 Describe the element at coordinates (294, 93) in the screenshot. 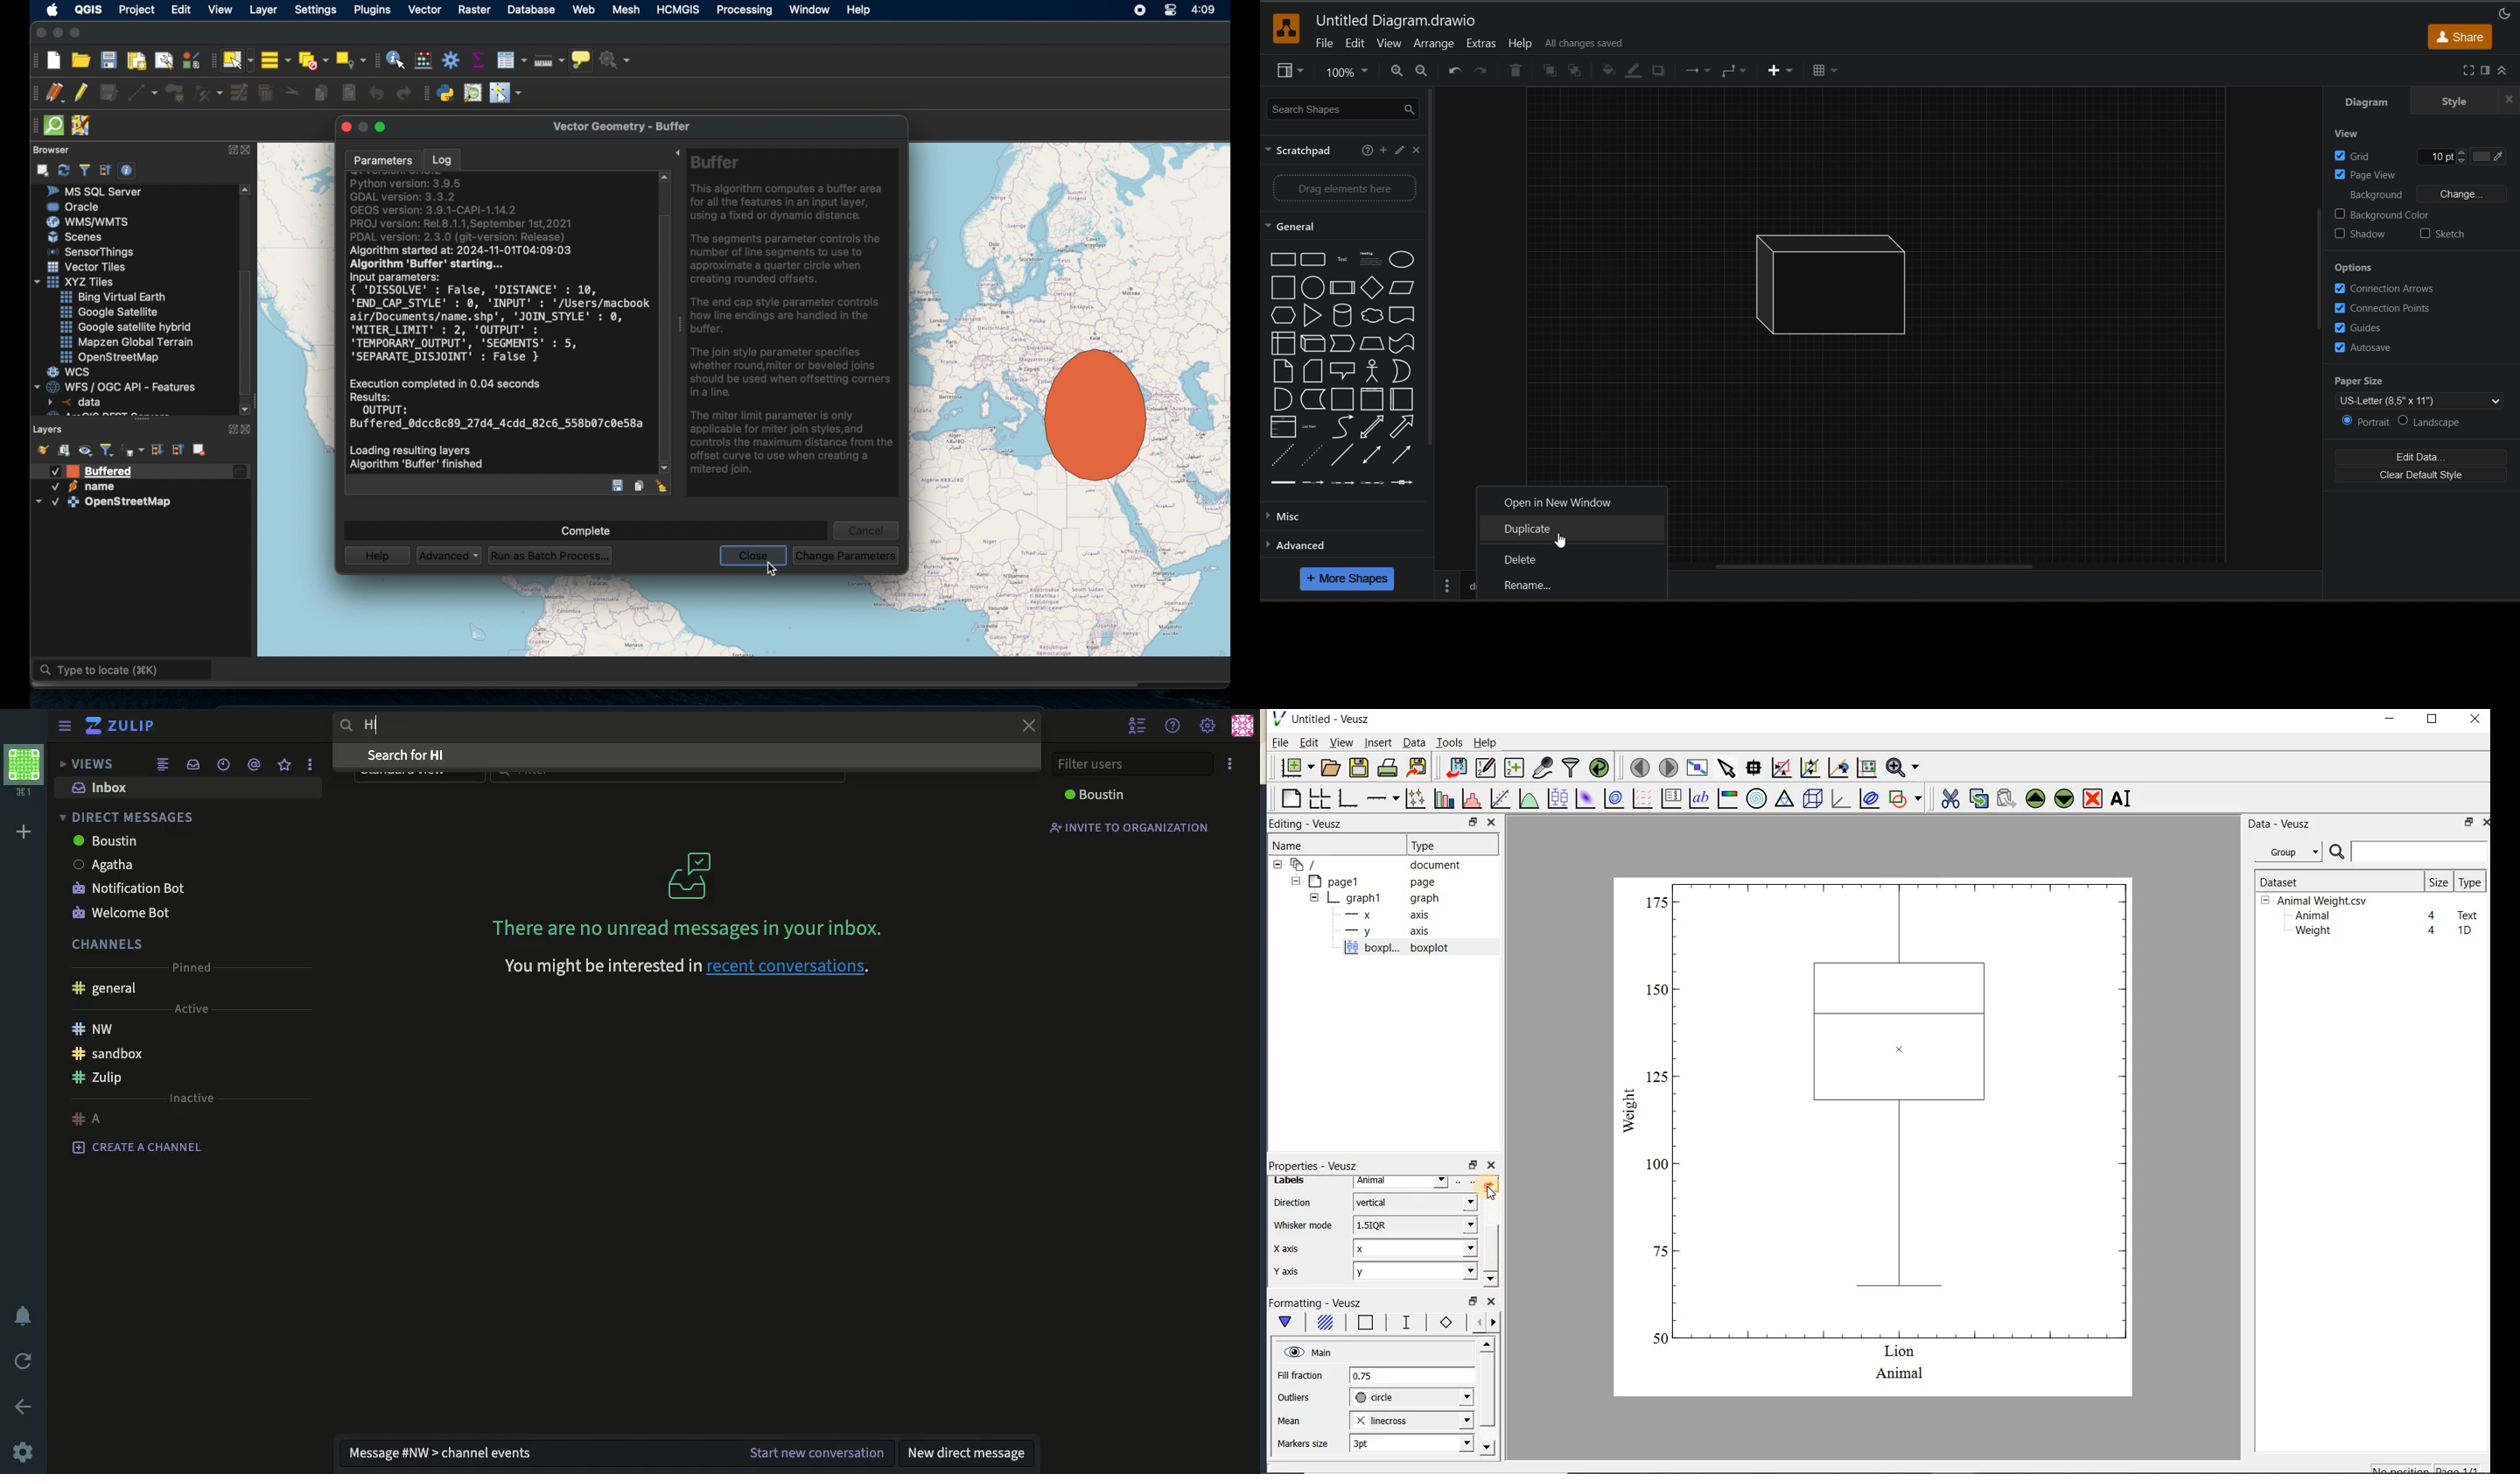

I see `cut features` at that location.